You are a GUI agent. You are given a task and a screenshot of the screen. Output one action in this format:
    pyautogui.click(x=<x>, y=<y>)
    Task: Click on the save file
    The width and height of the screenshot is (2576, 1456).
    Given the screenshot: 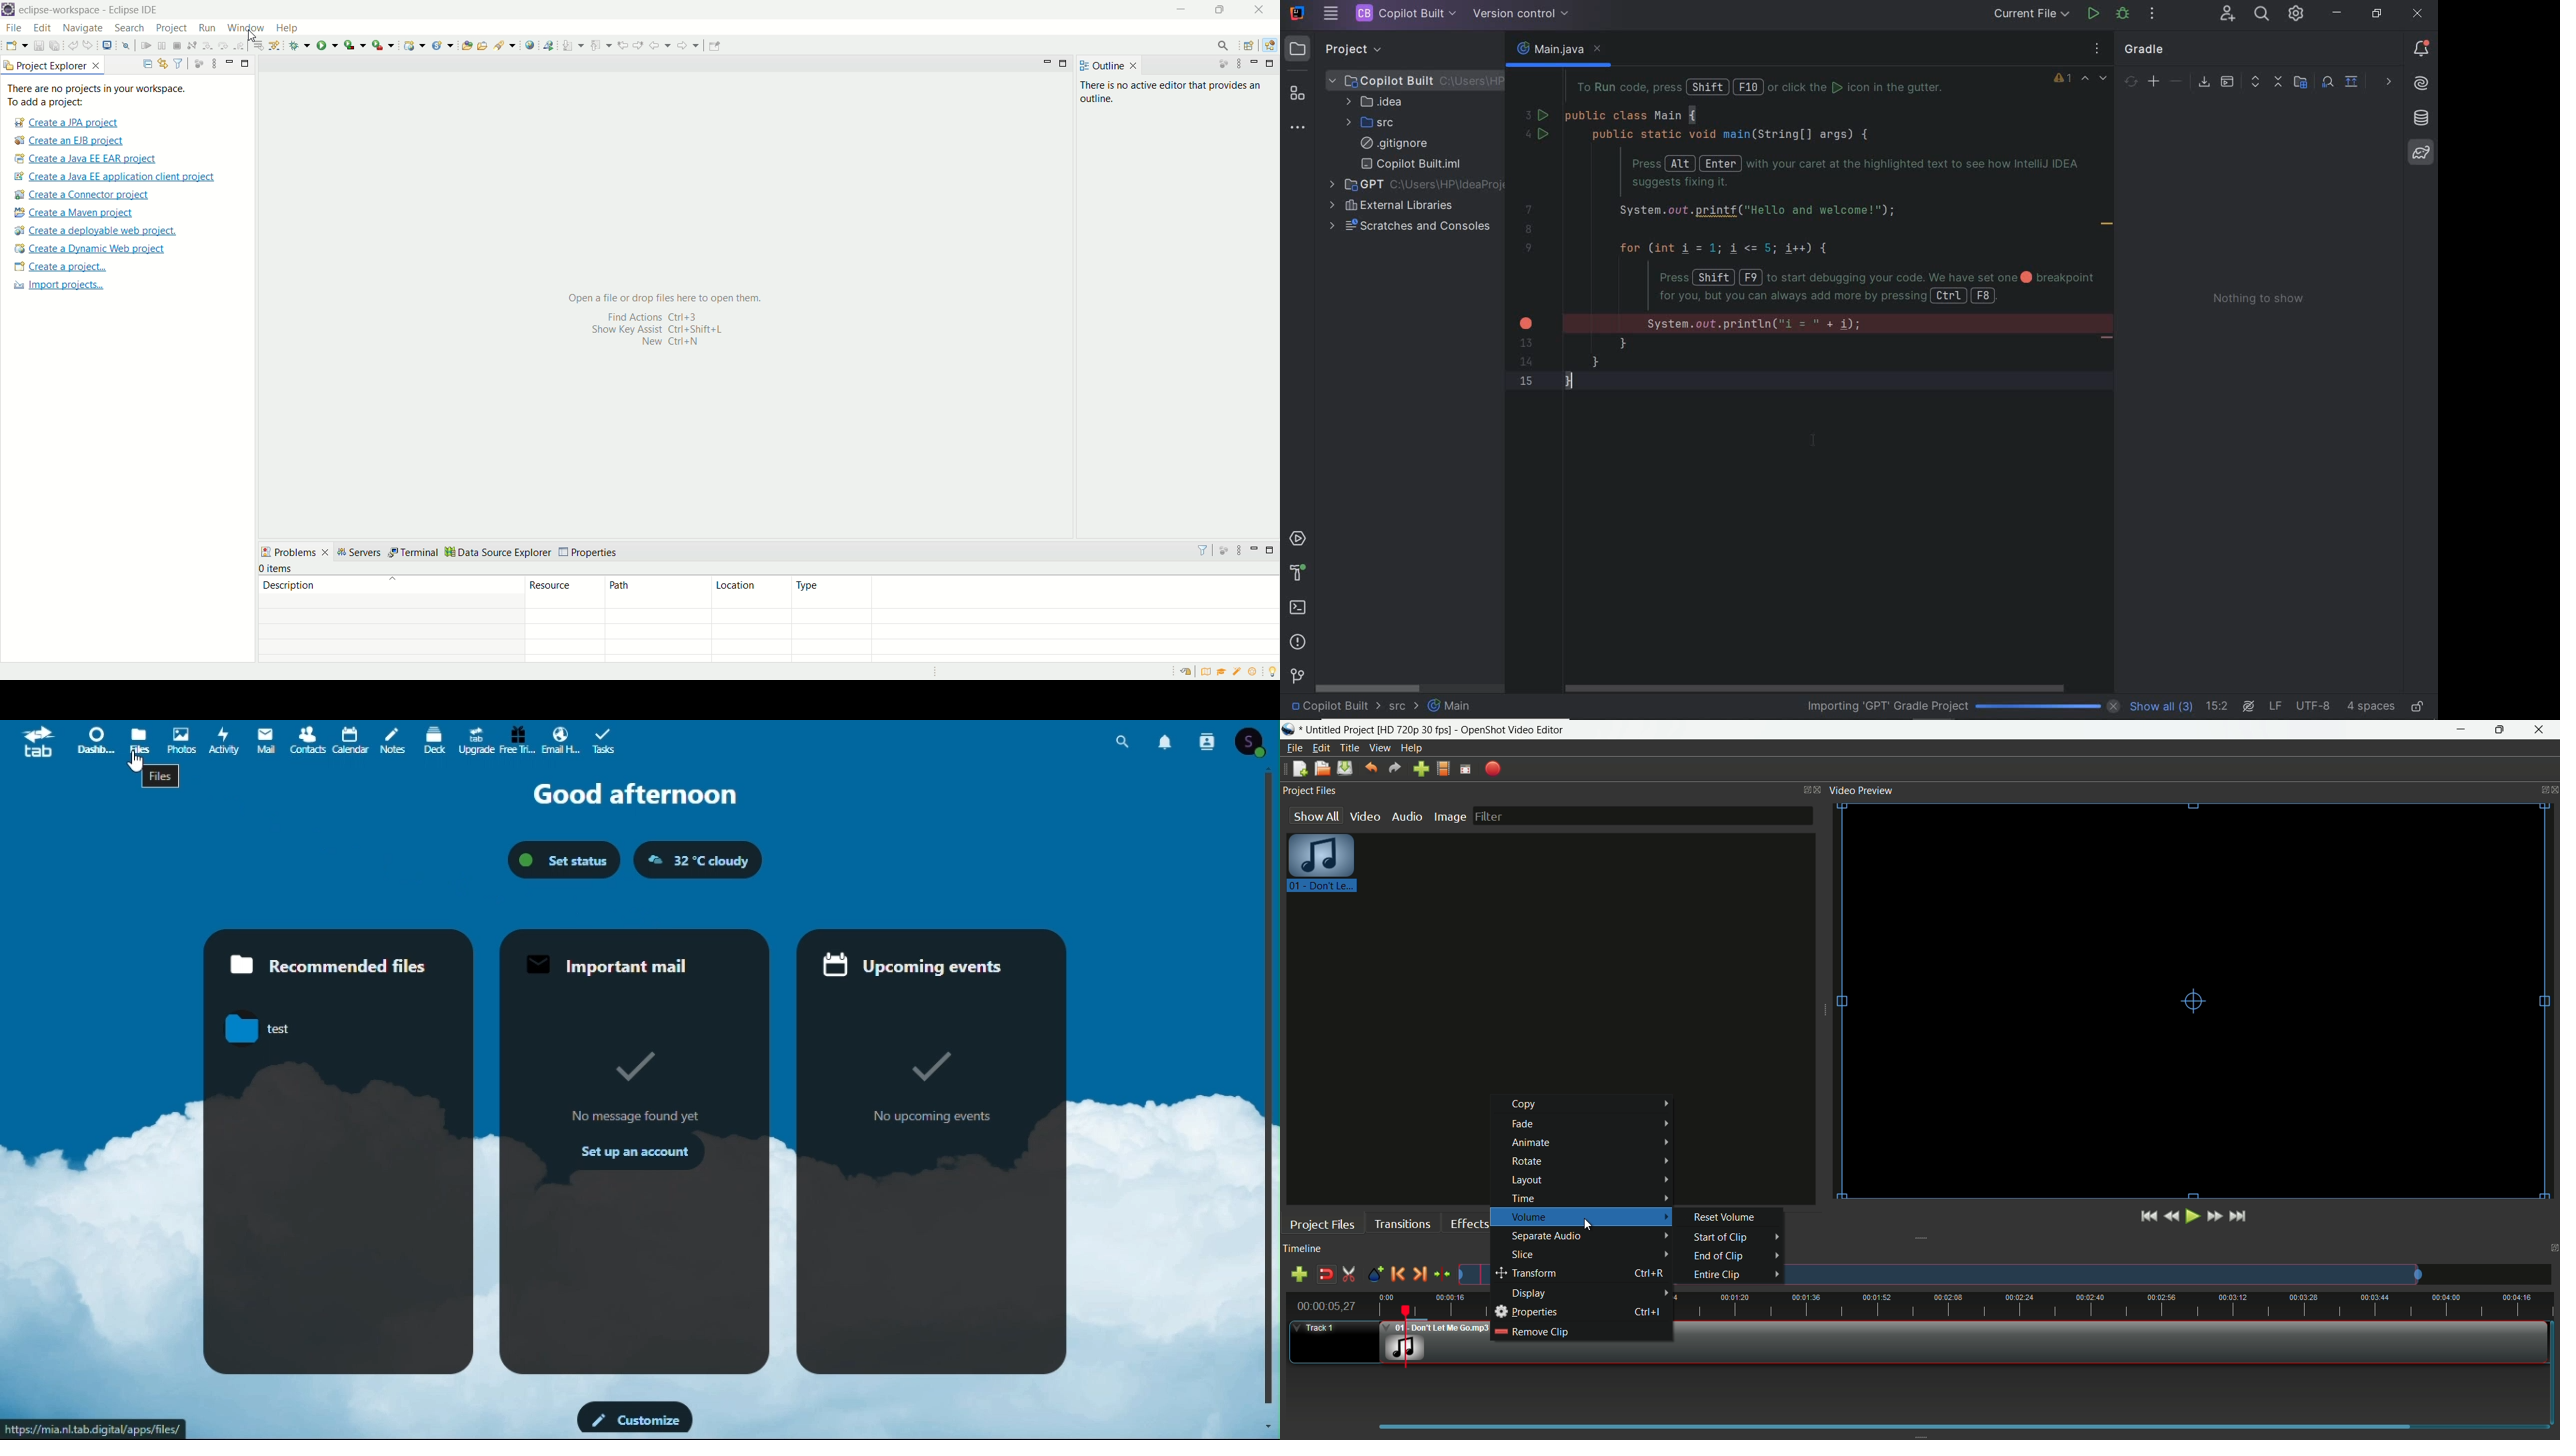 What is the action you would take?
    pyautogui.click(x=1345, y=768)
    